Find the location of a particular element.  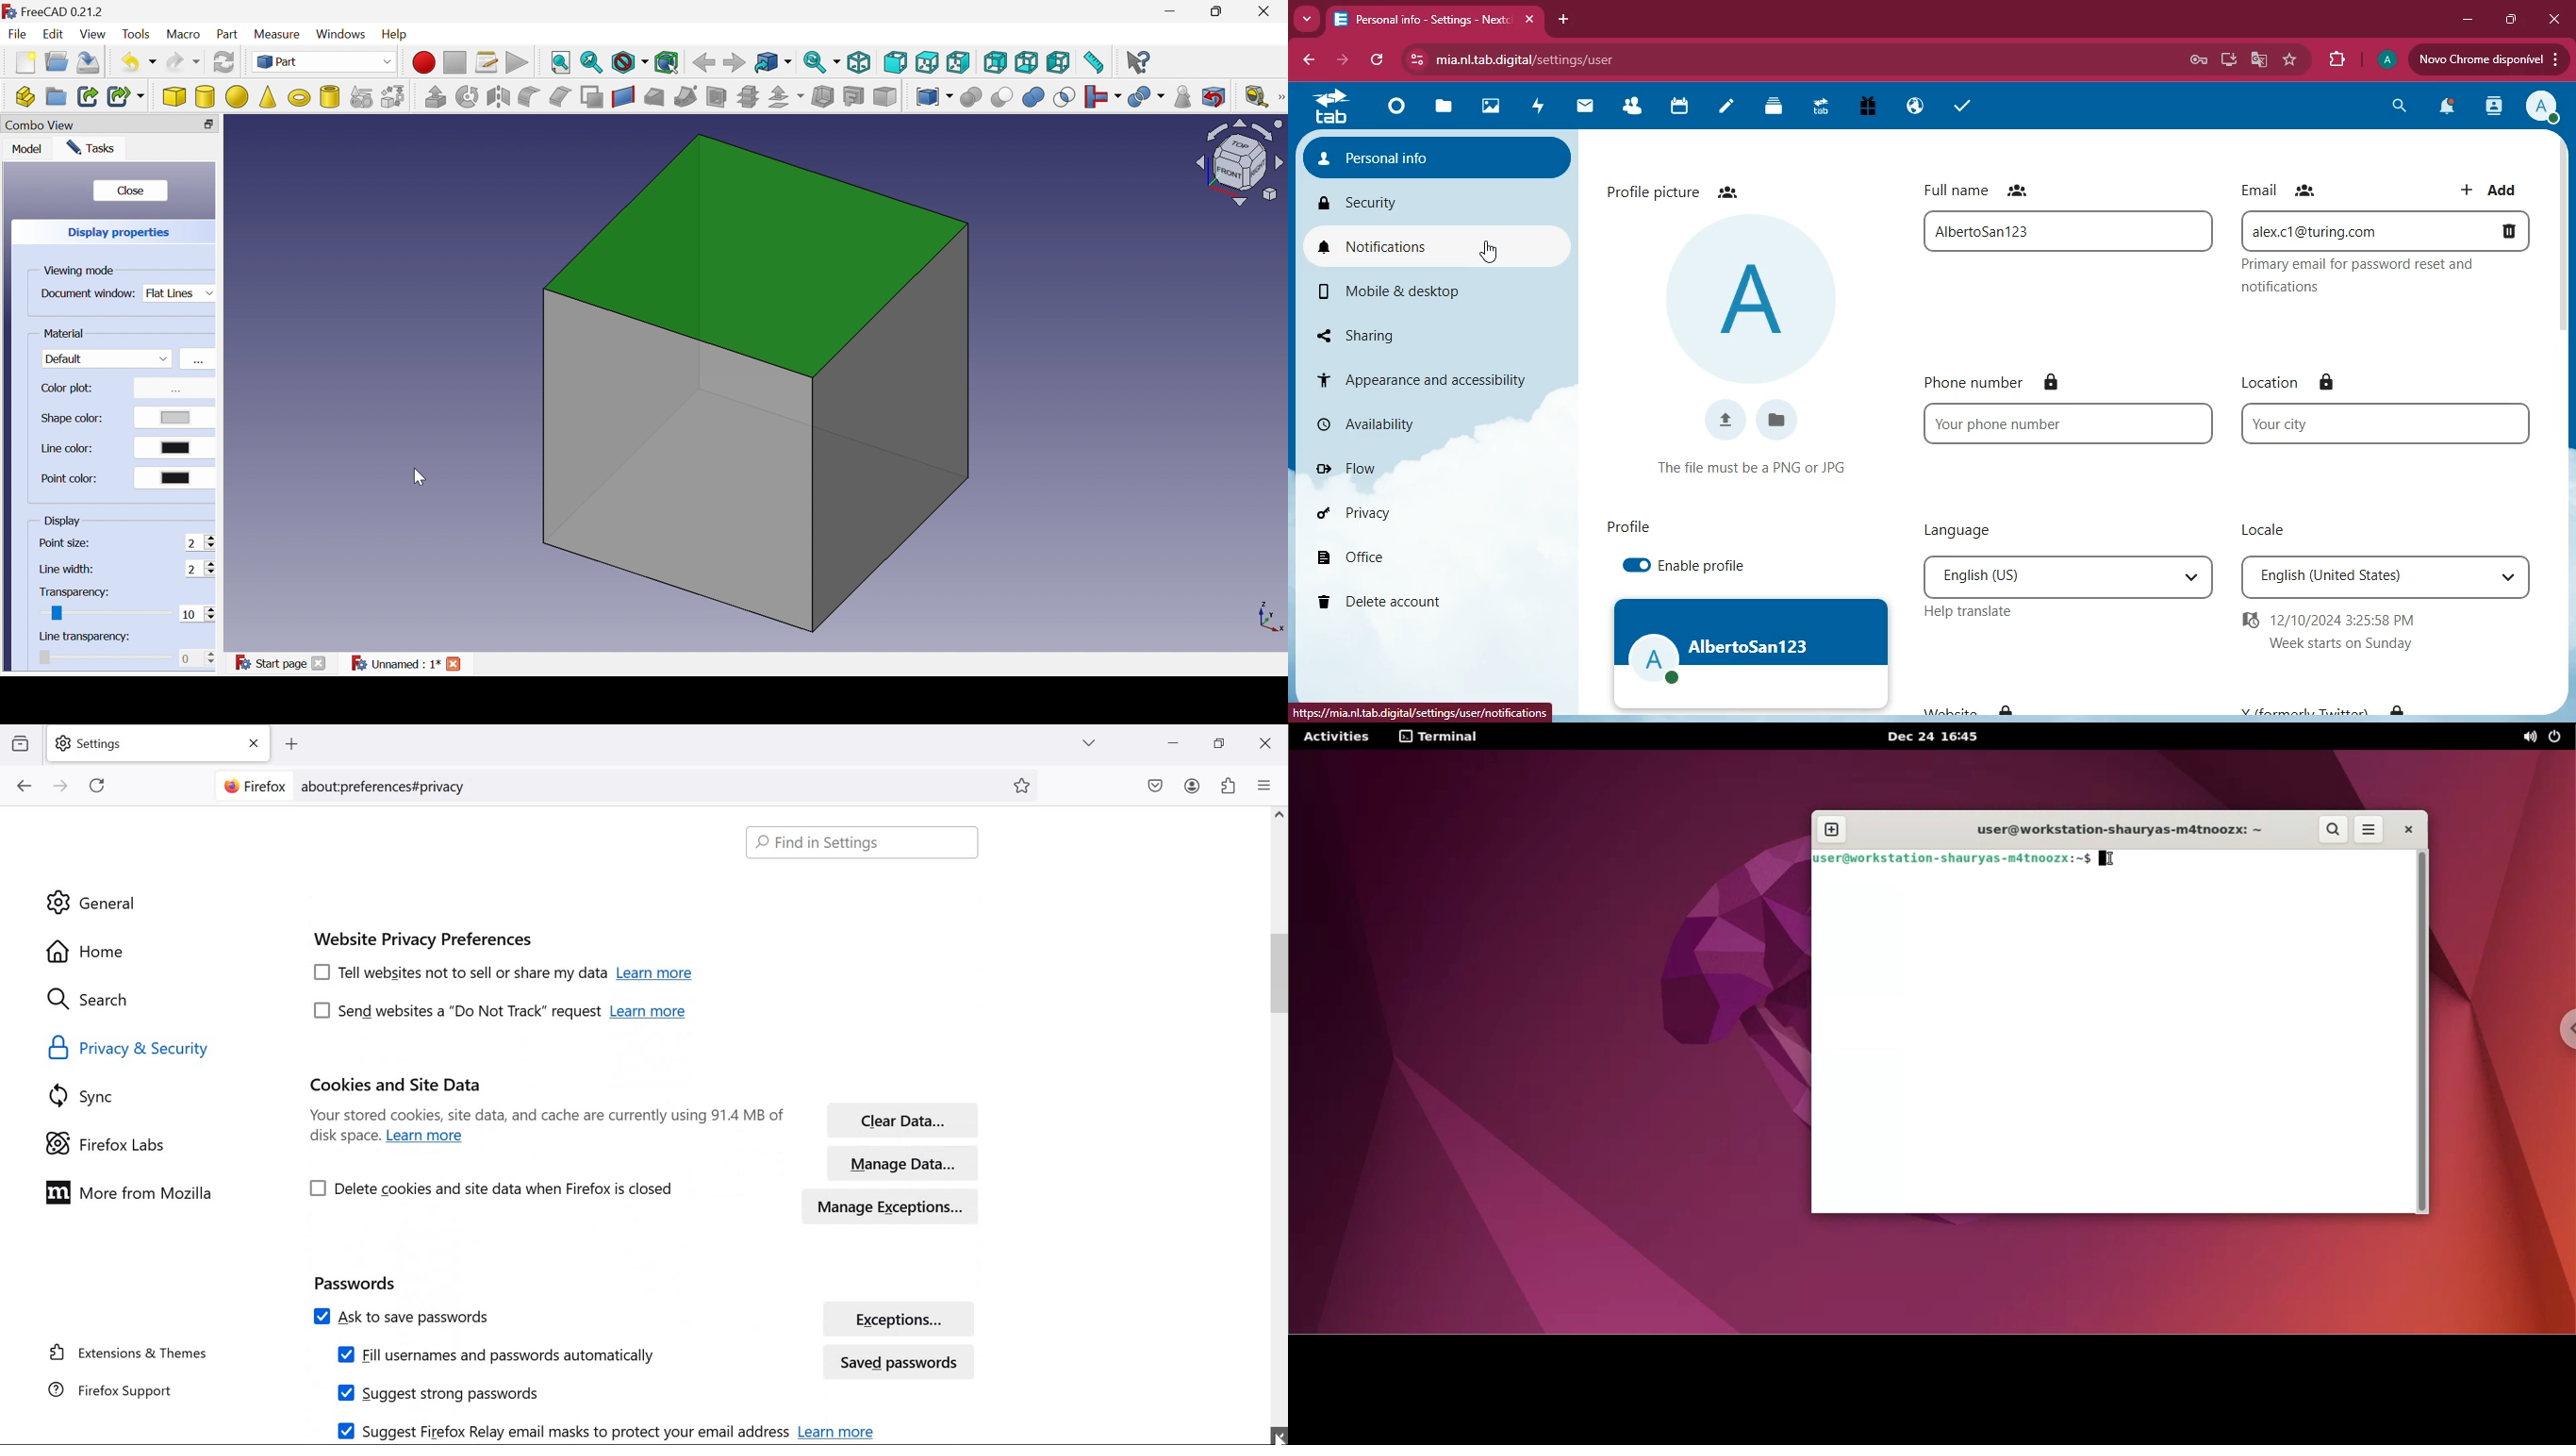

Create group is located at coordinates (56, 96).